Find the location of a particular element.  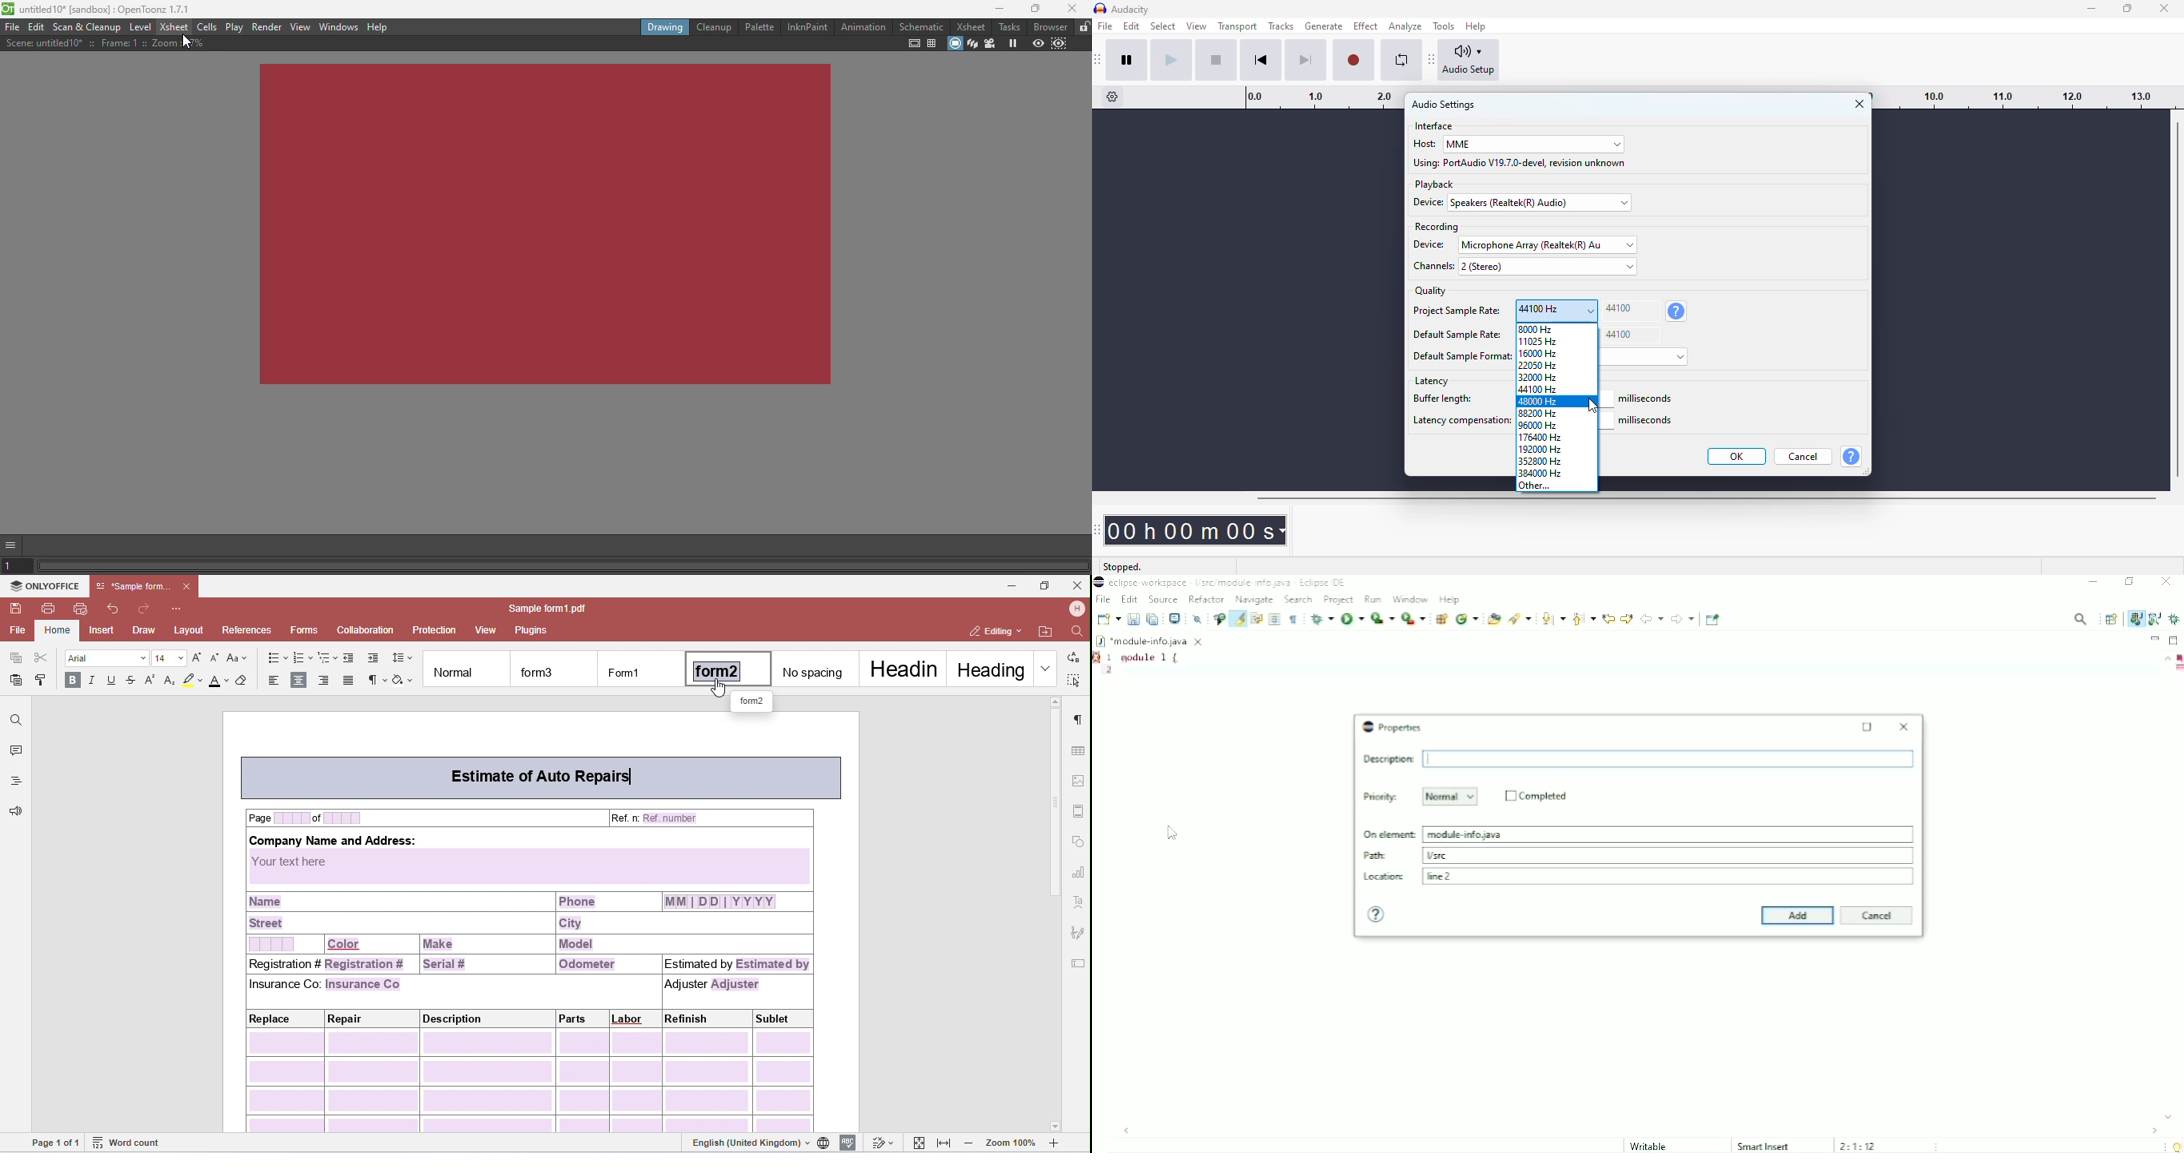

horizontal scroll bar is located at coordinates (1706, 499).